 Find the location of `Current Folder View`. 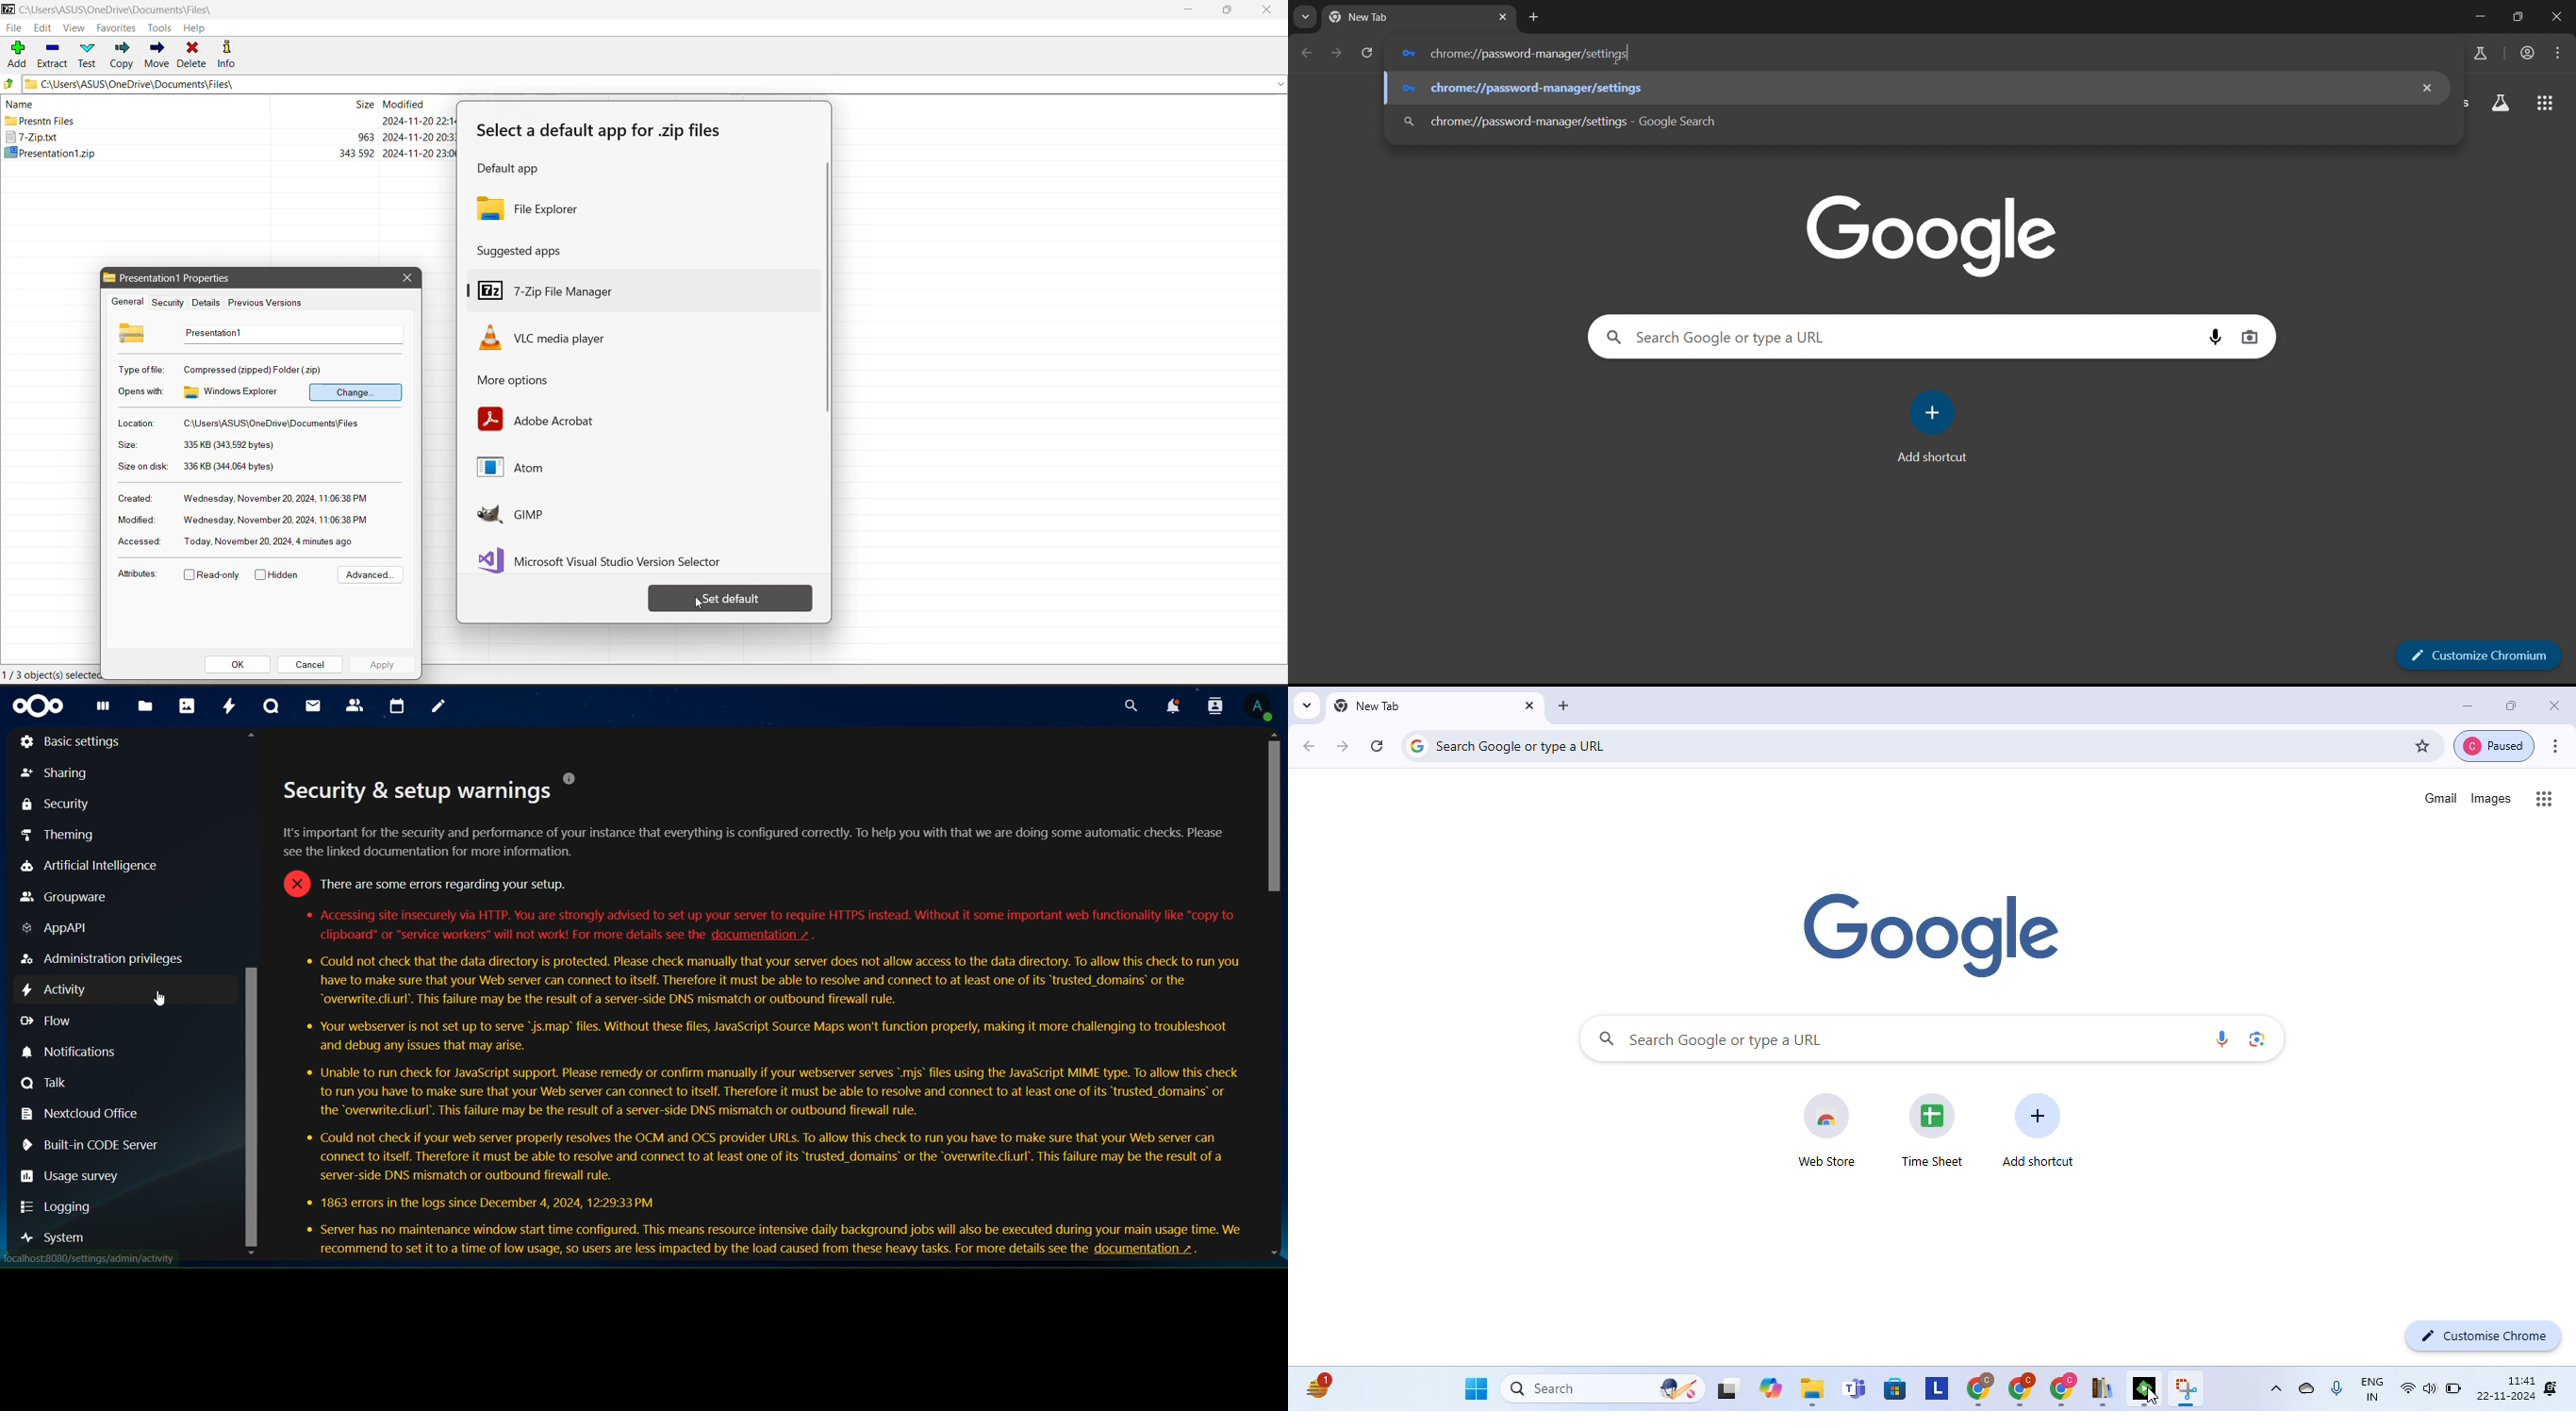

Current Folder View is located at coordinates (227, 103).